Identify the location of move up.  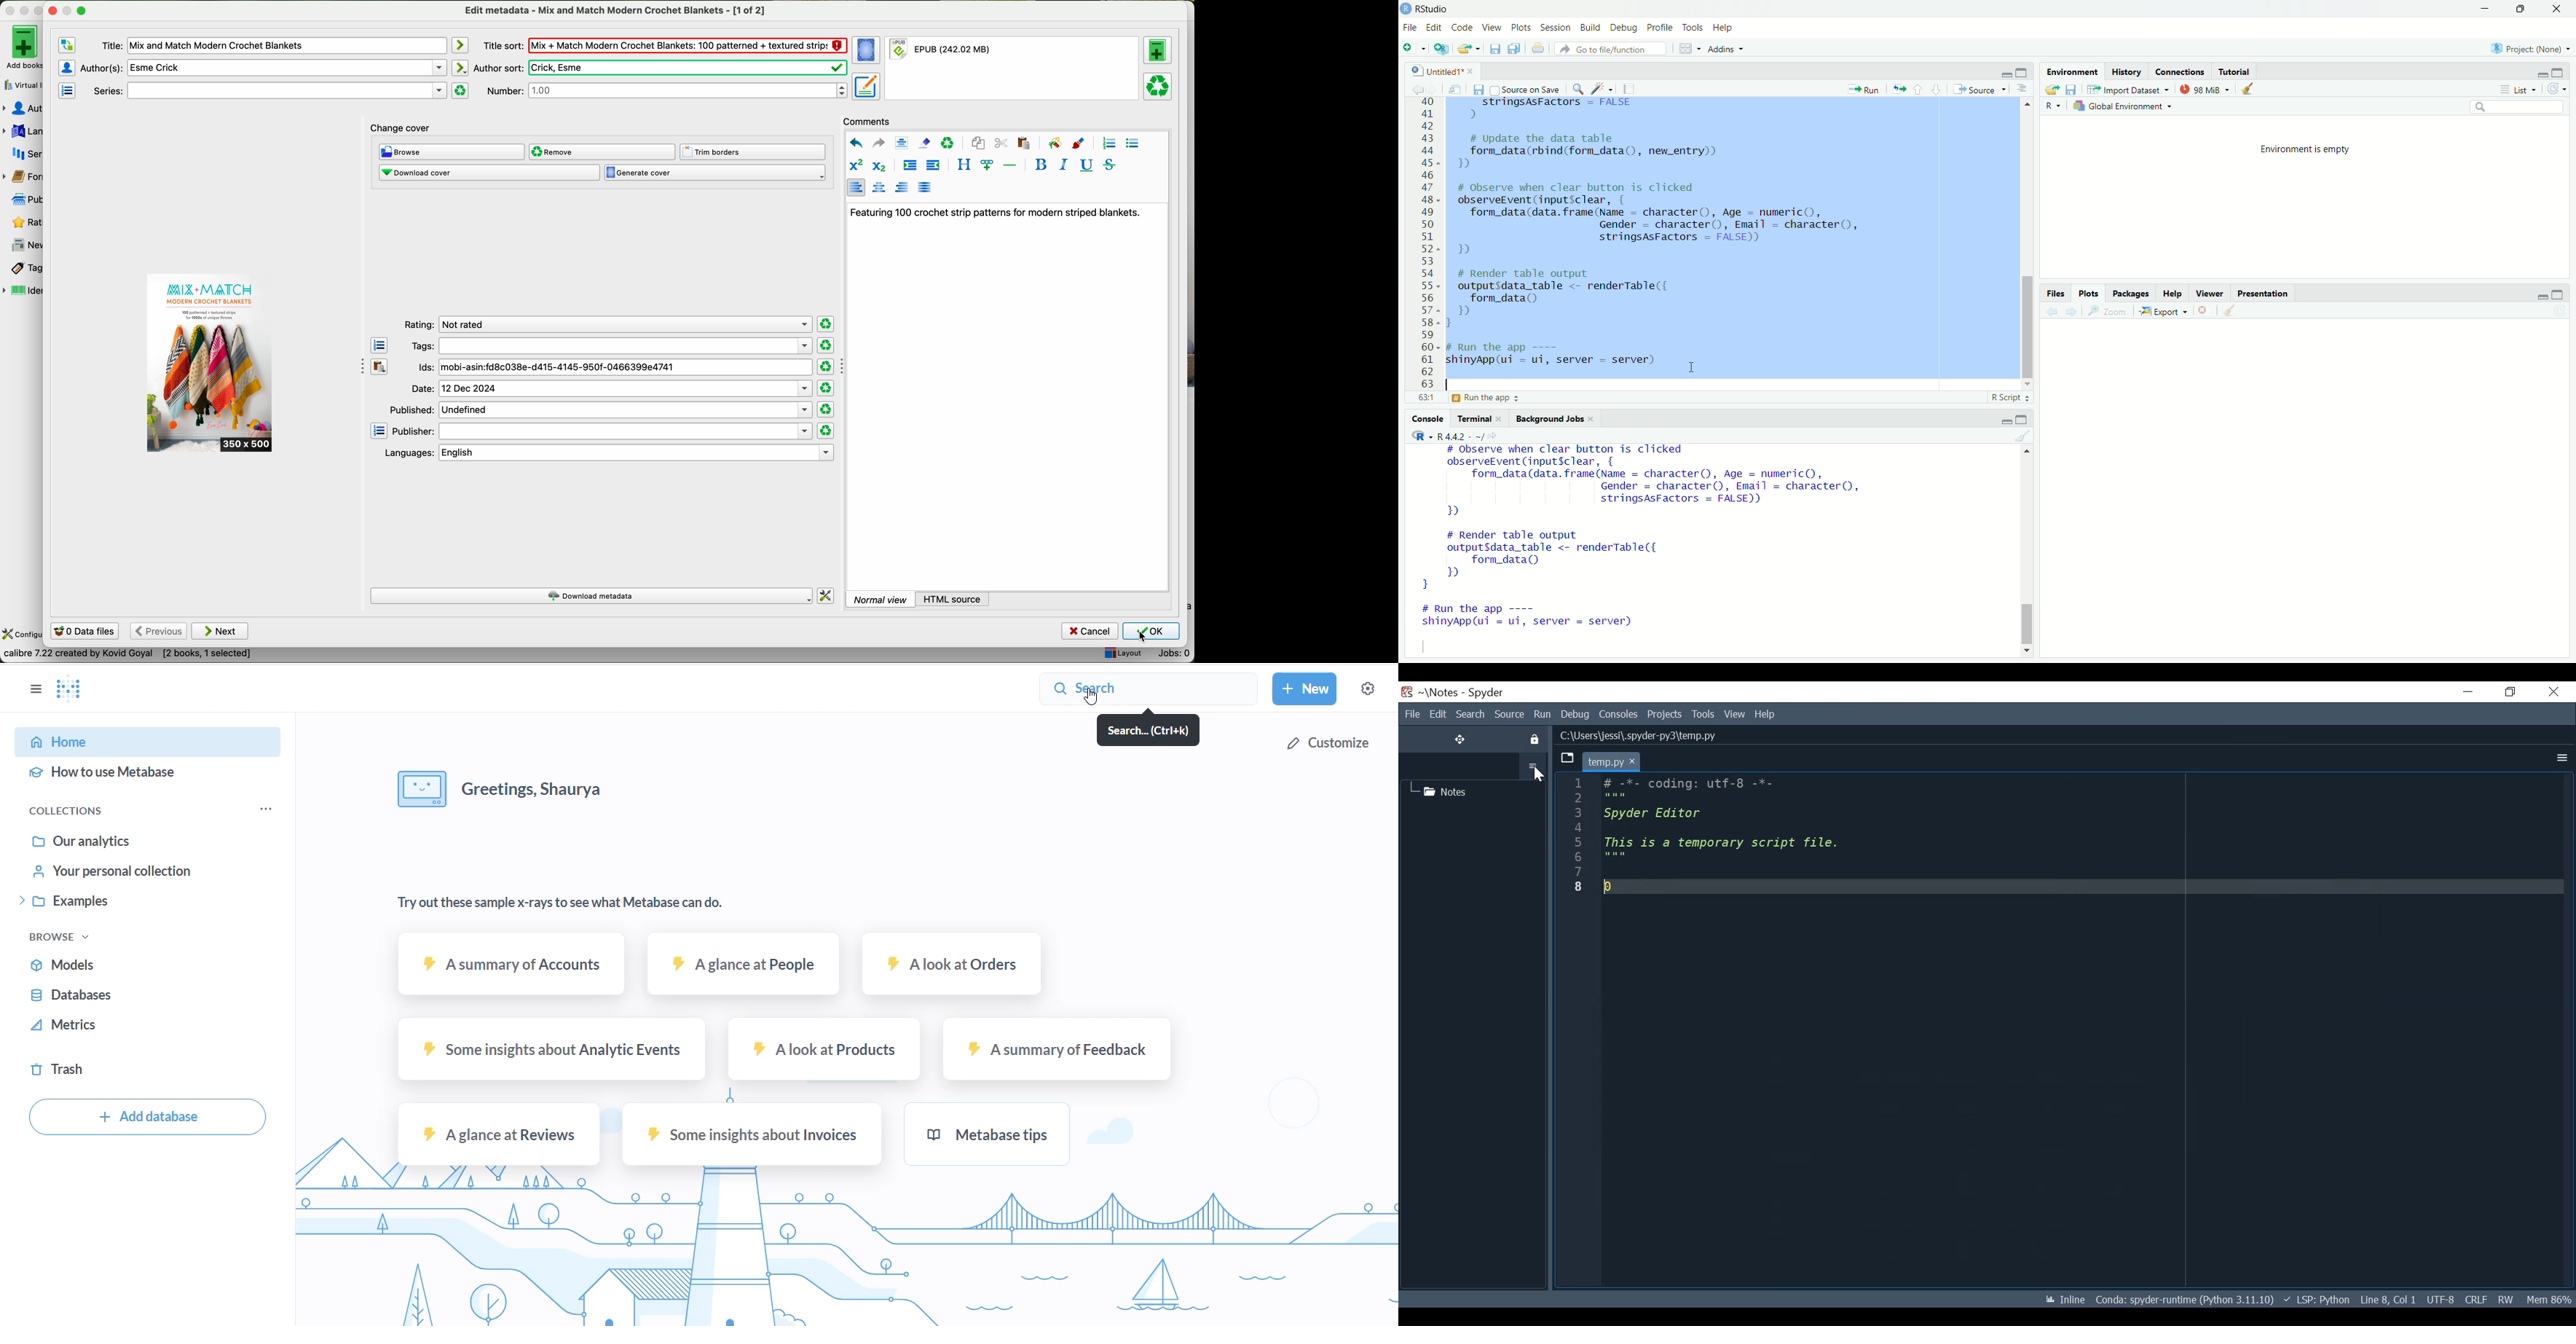
(2025, 454).